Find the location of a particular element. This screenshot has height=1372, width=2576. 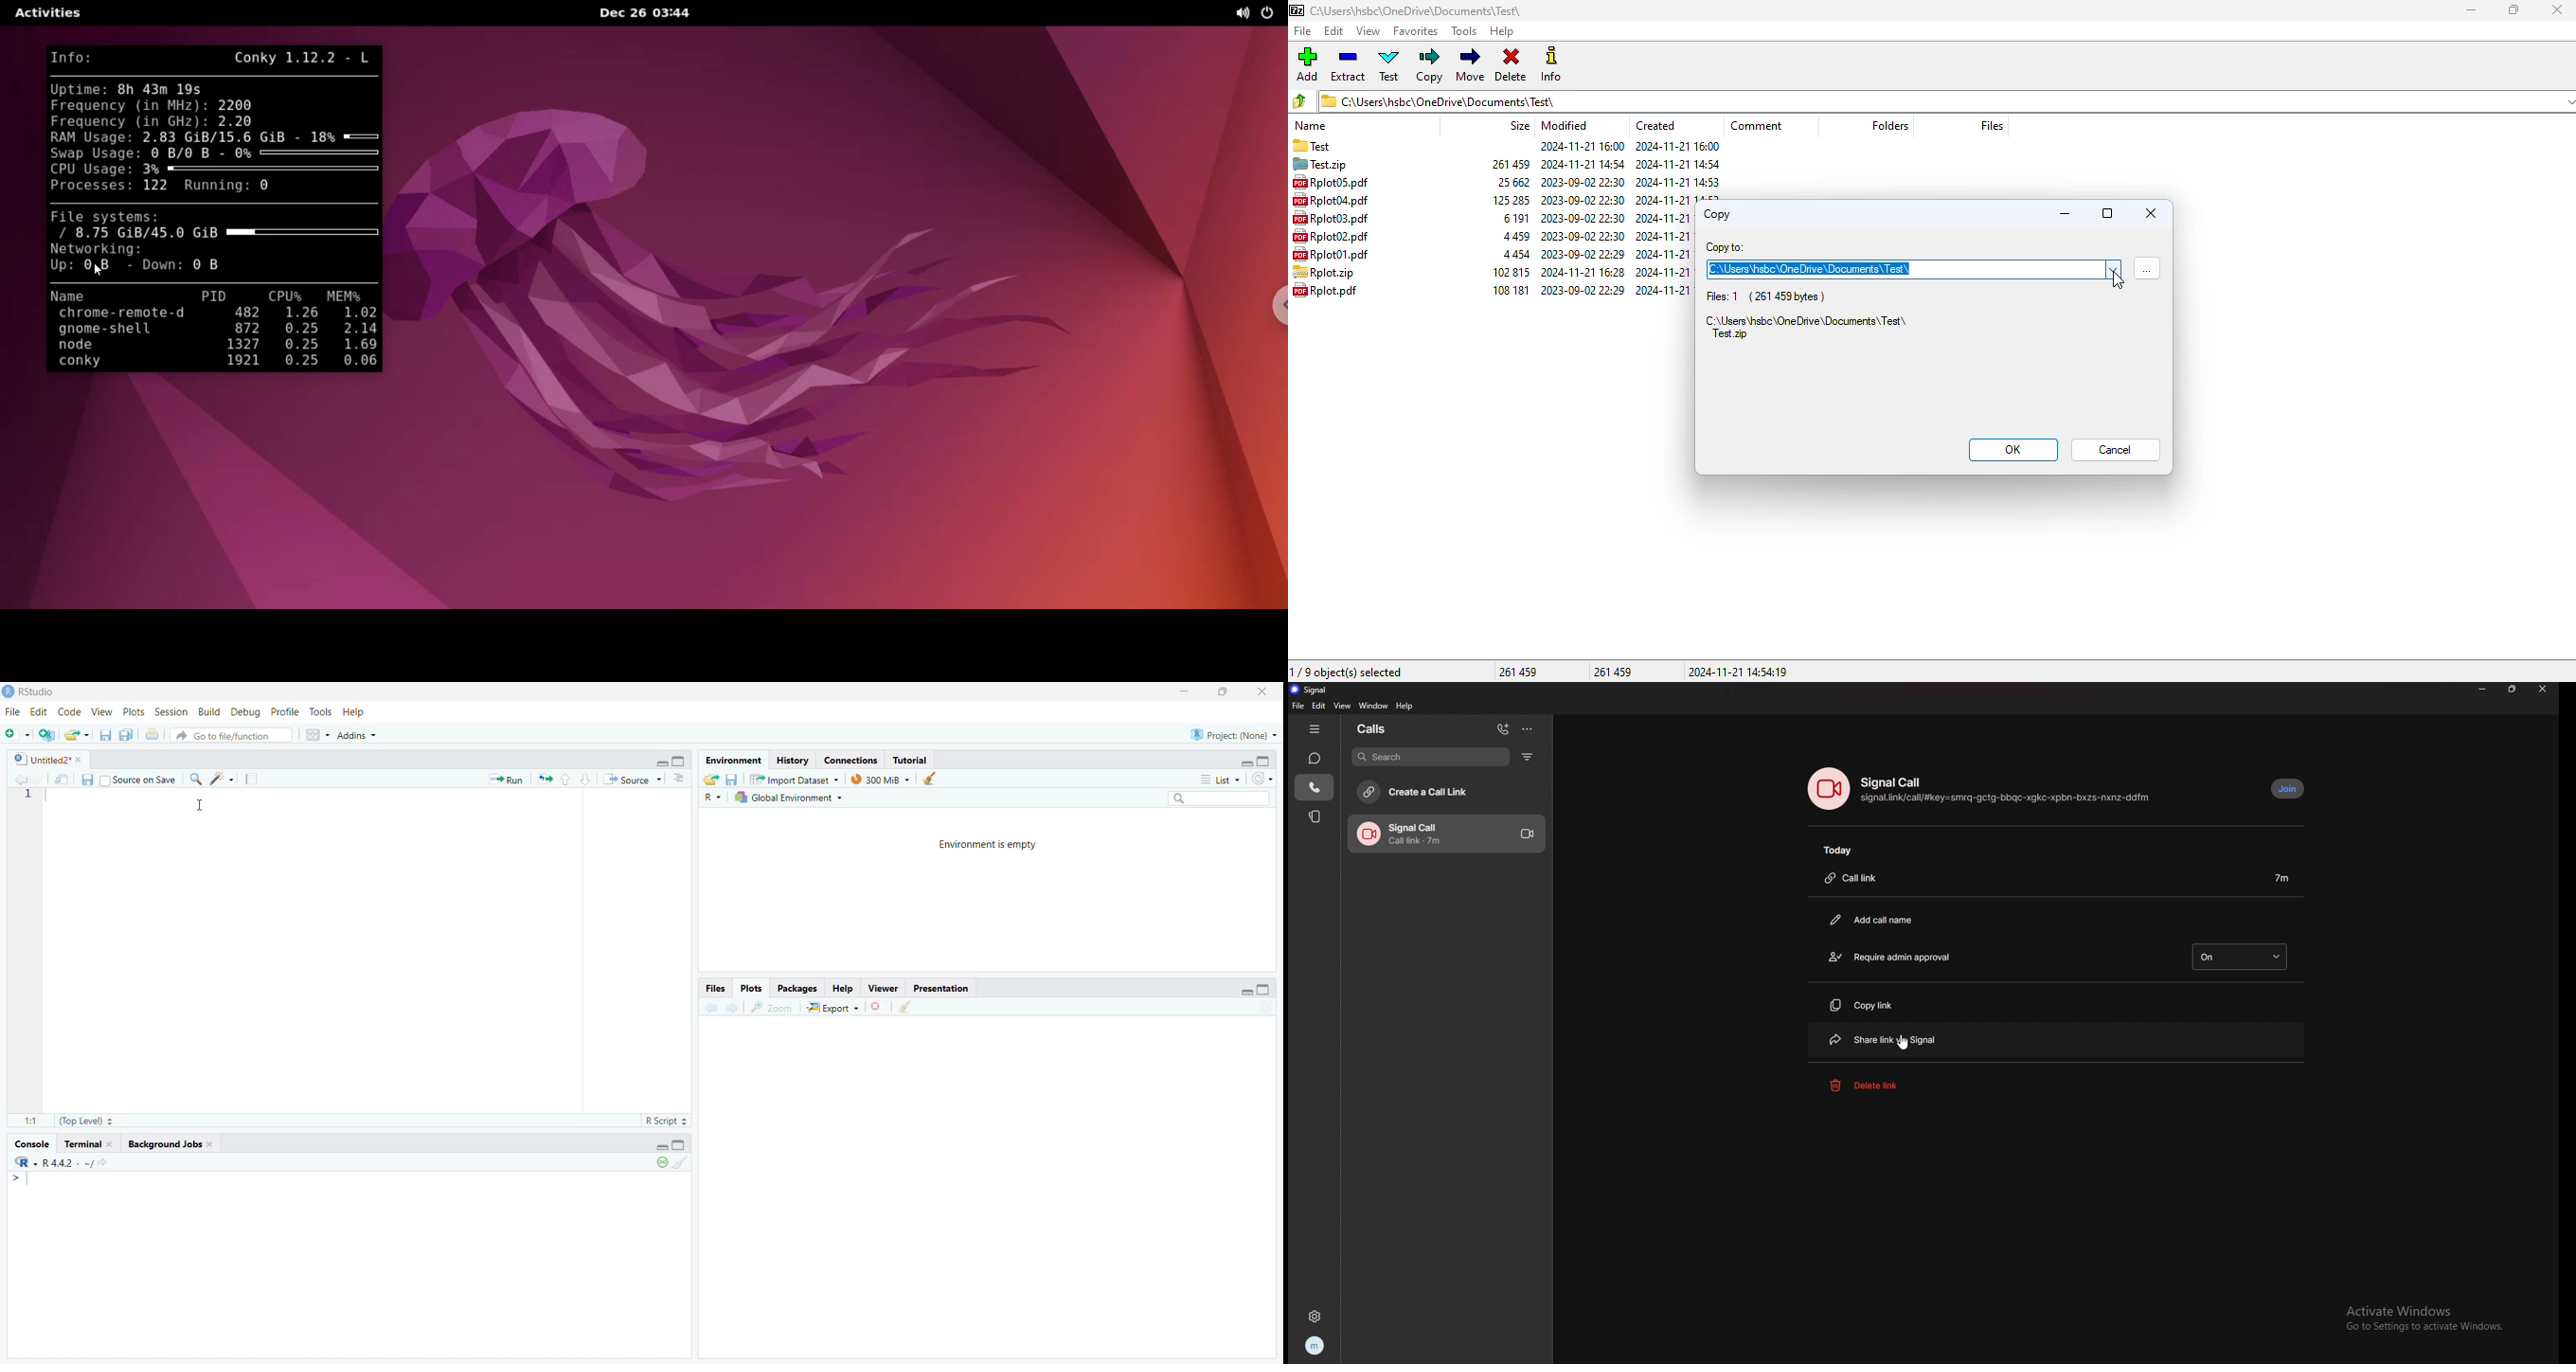

Plots is located at coordinates (749, 989).